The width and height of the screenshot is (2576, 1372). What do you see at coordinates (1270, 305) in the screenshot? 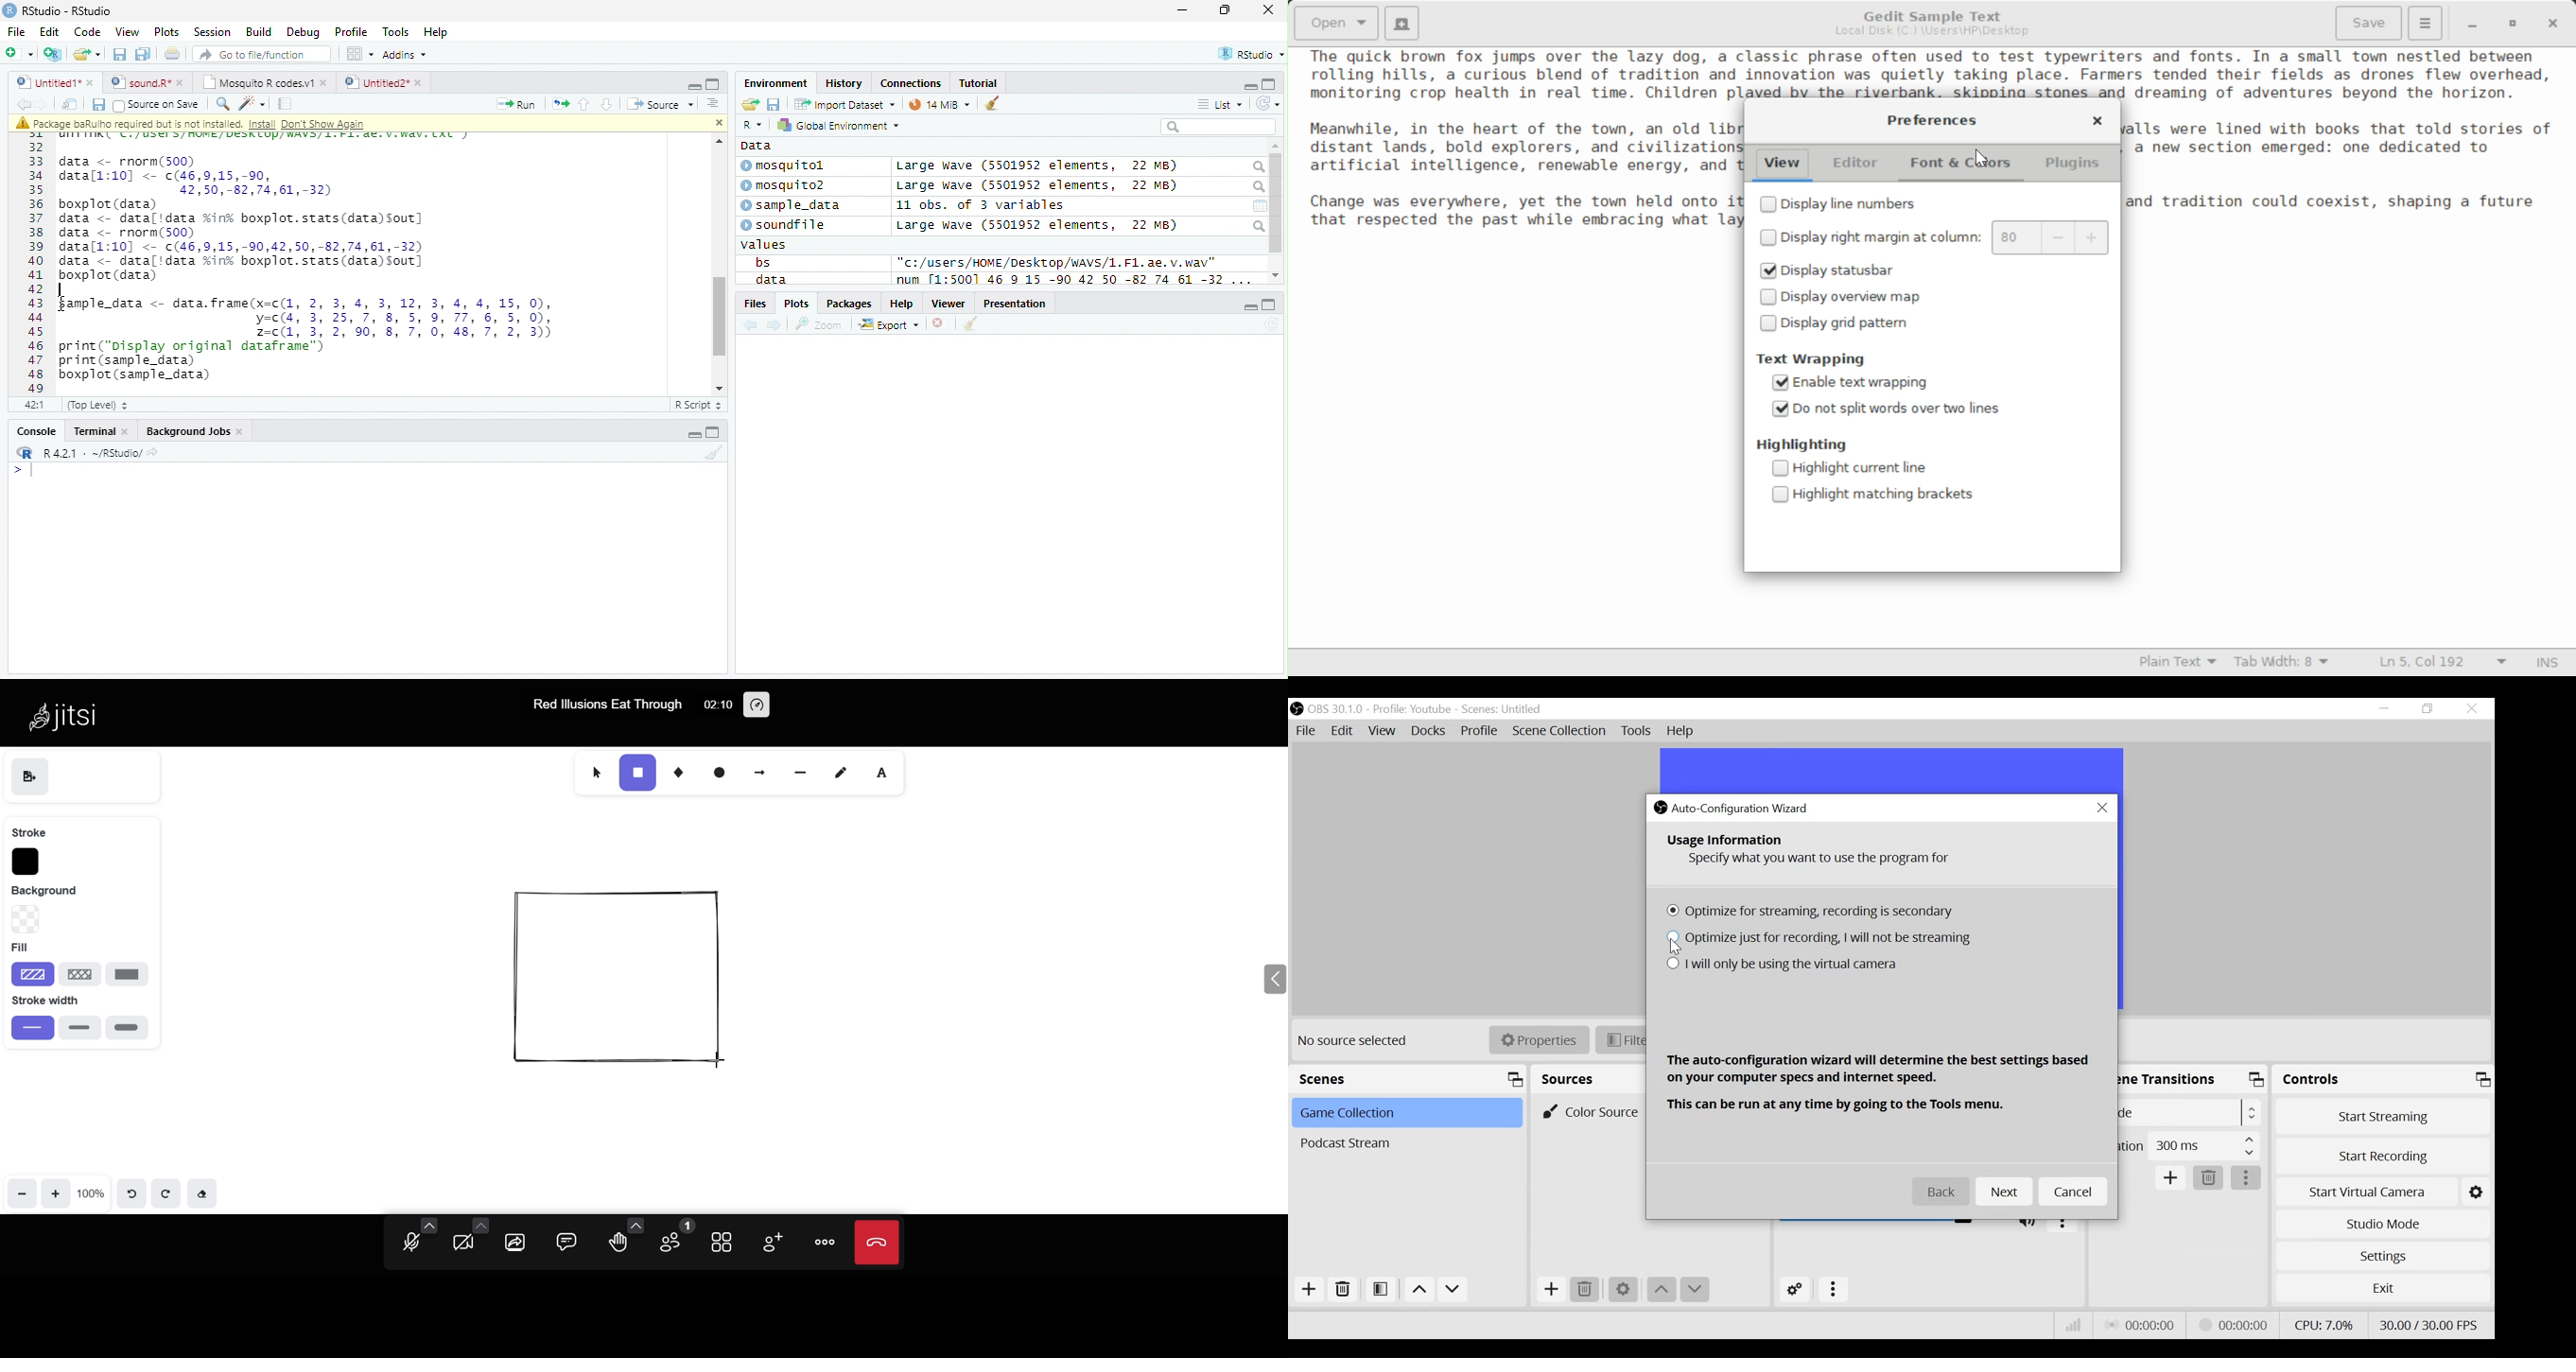
I see `full screen` at bounding box center [1270, 305].